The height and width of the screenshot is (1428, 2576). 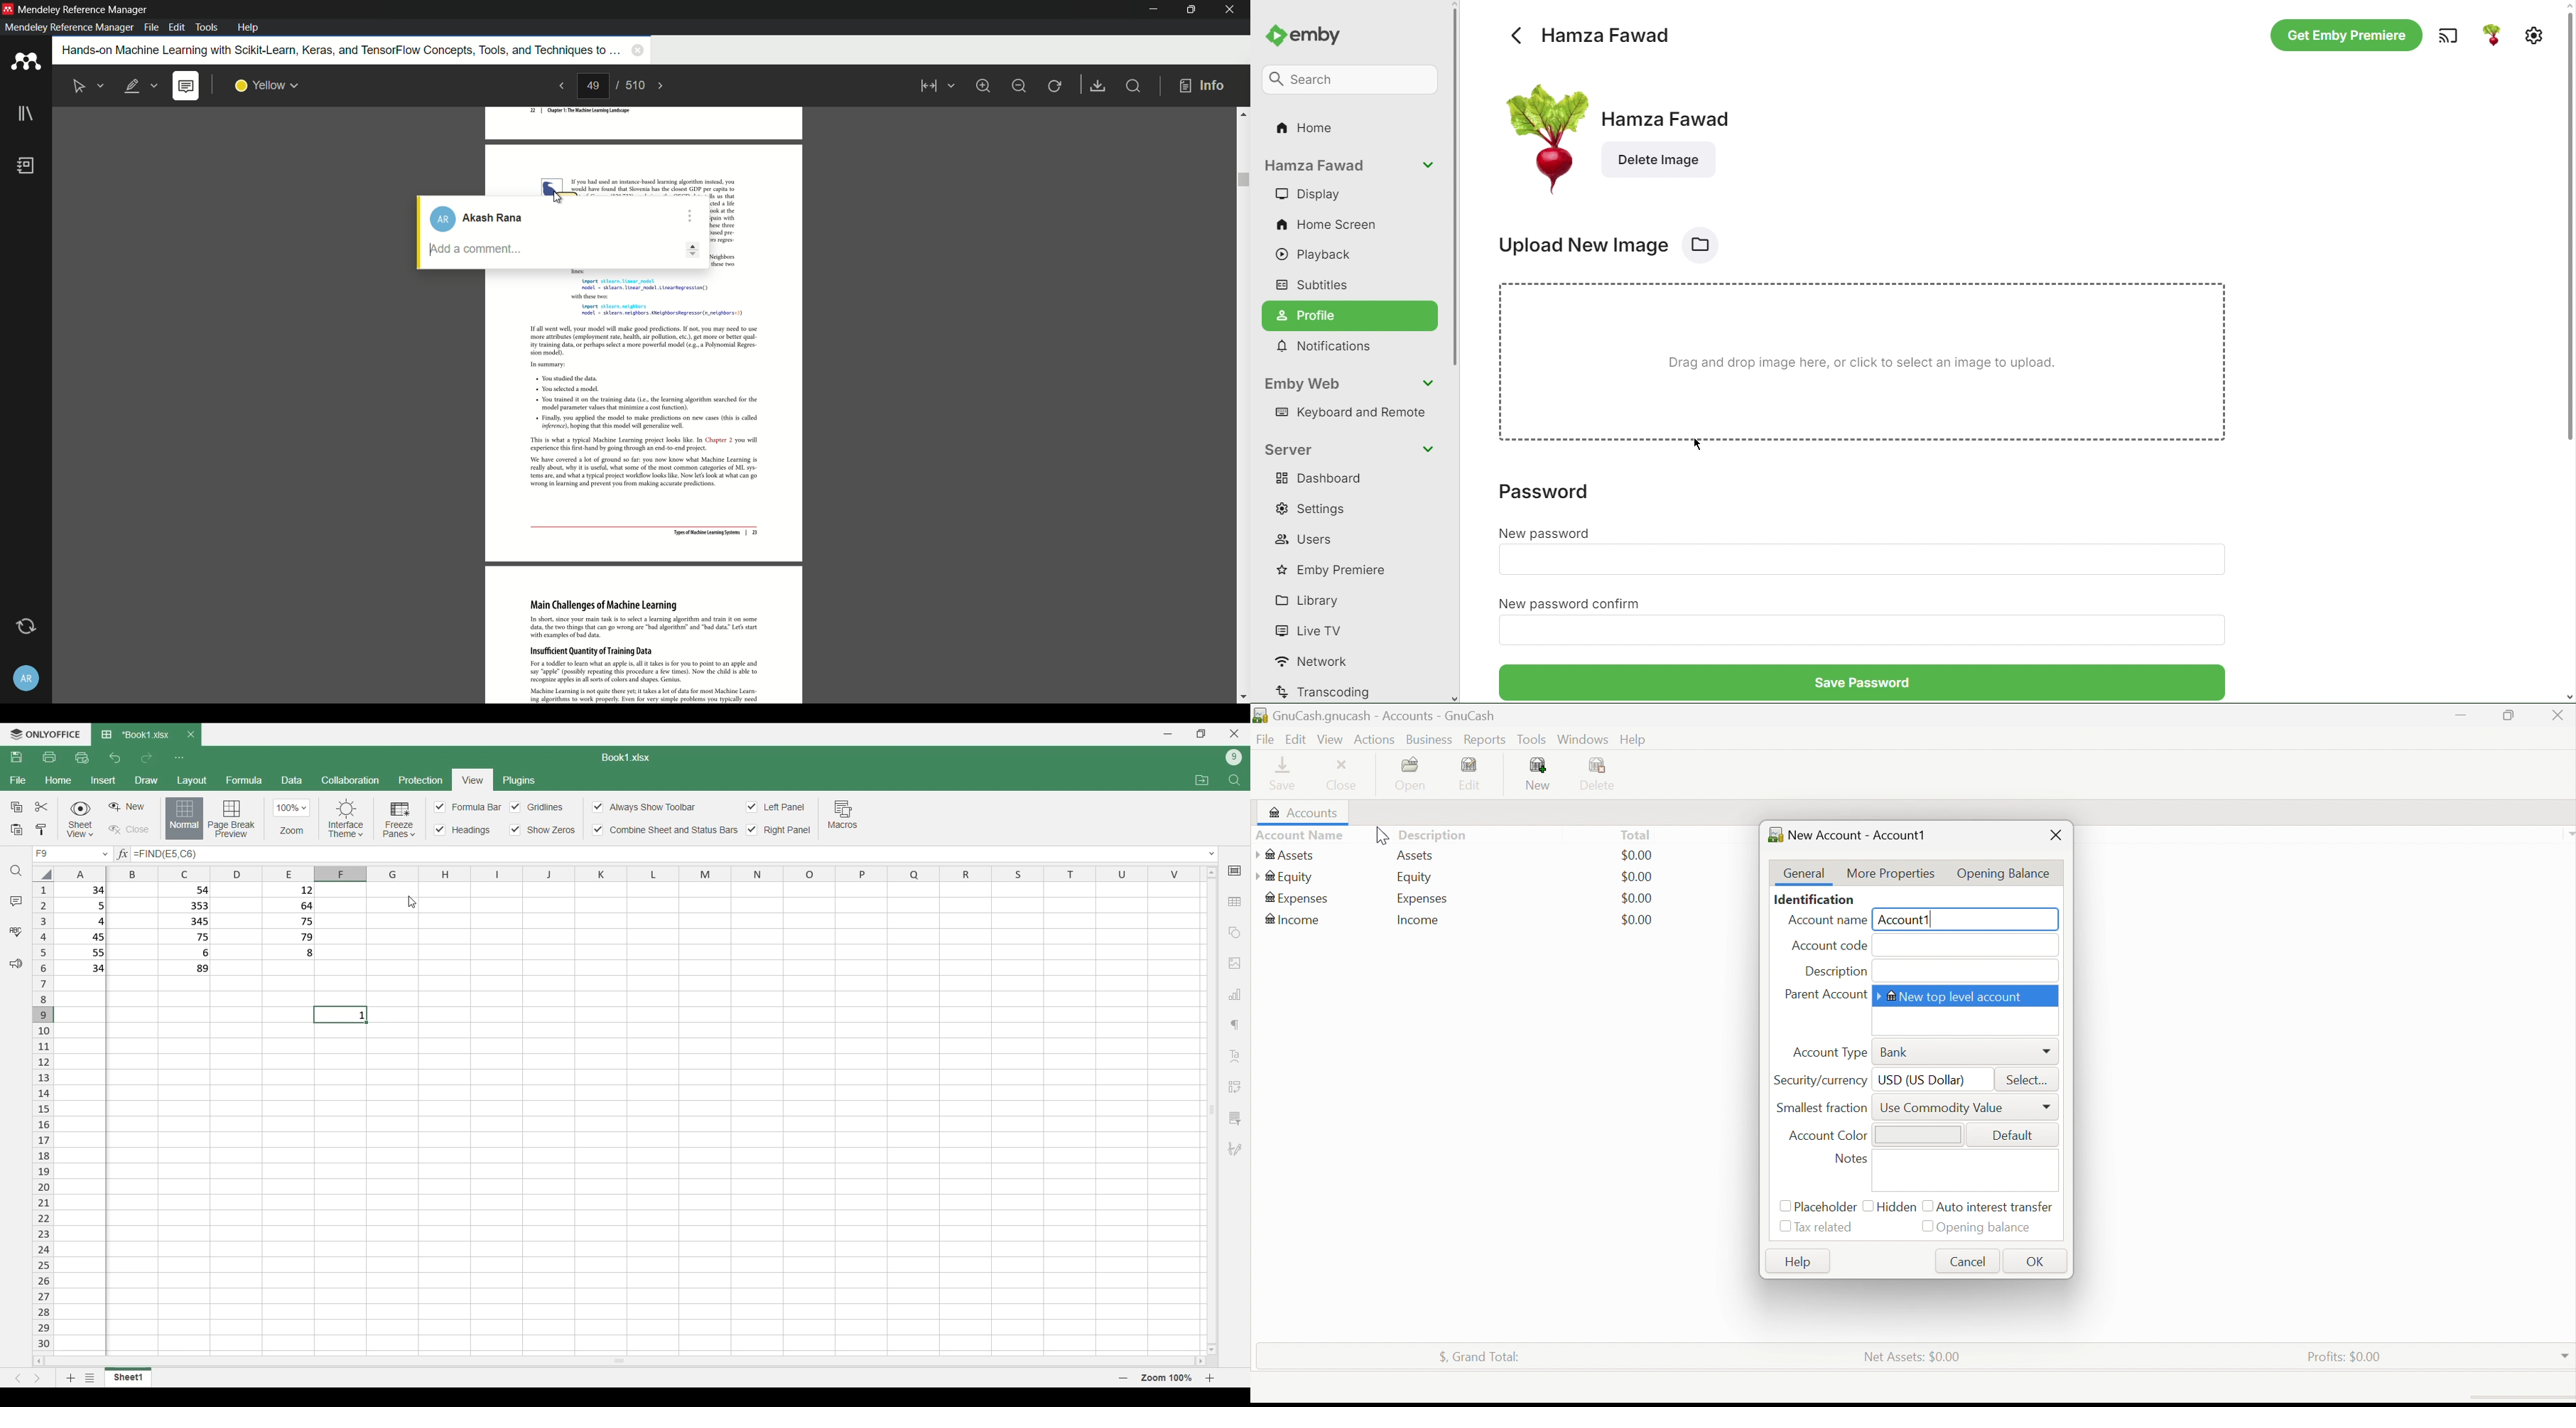 What do you see at coordinates (1330, 740) in the screenshot?
I see `View` at bounding box center [1330, 740].